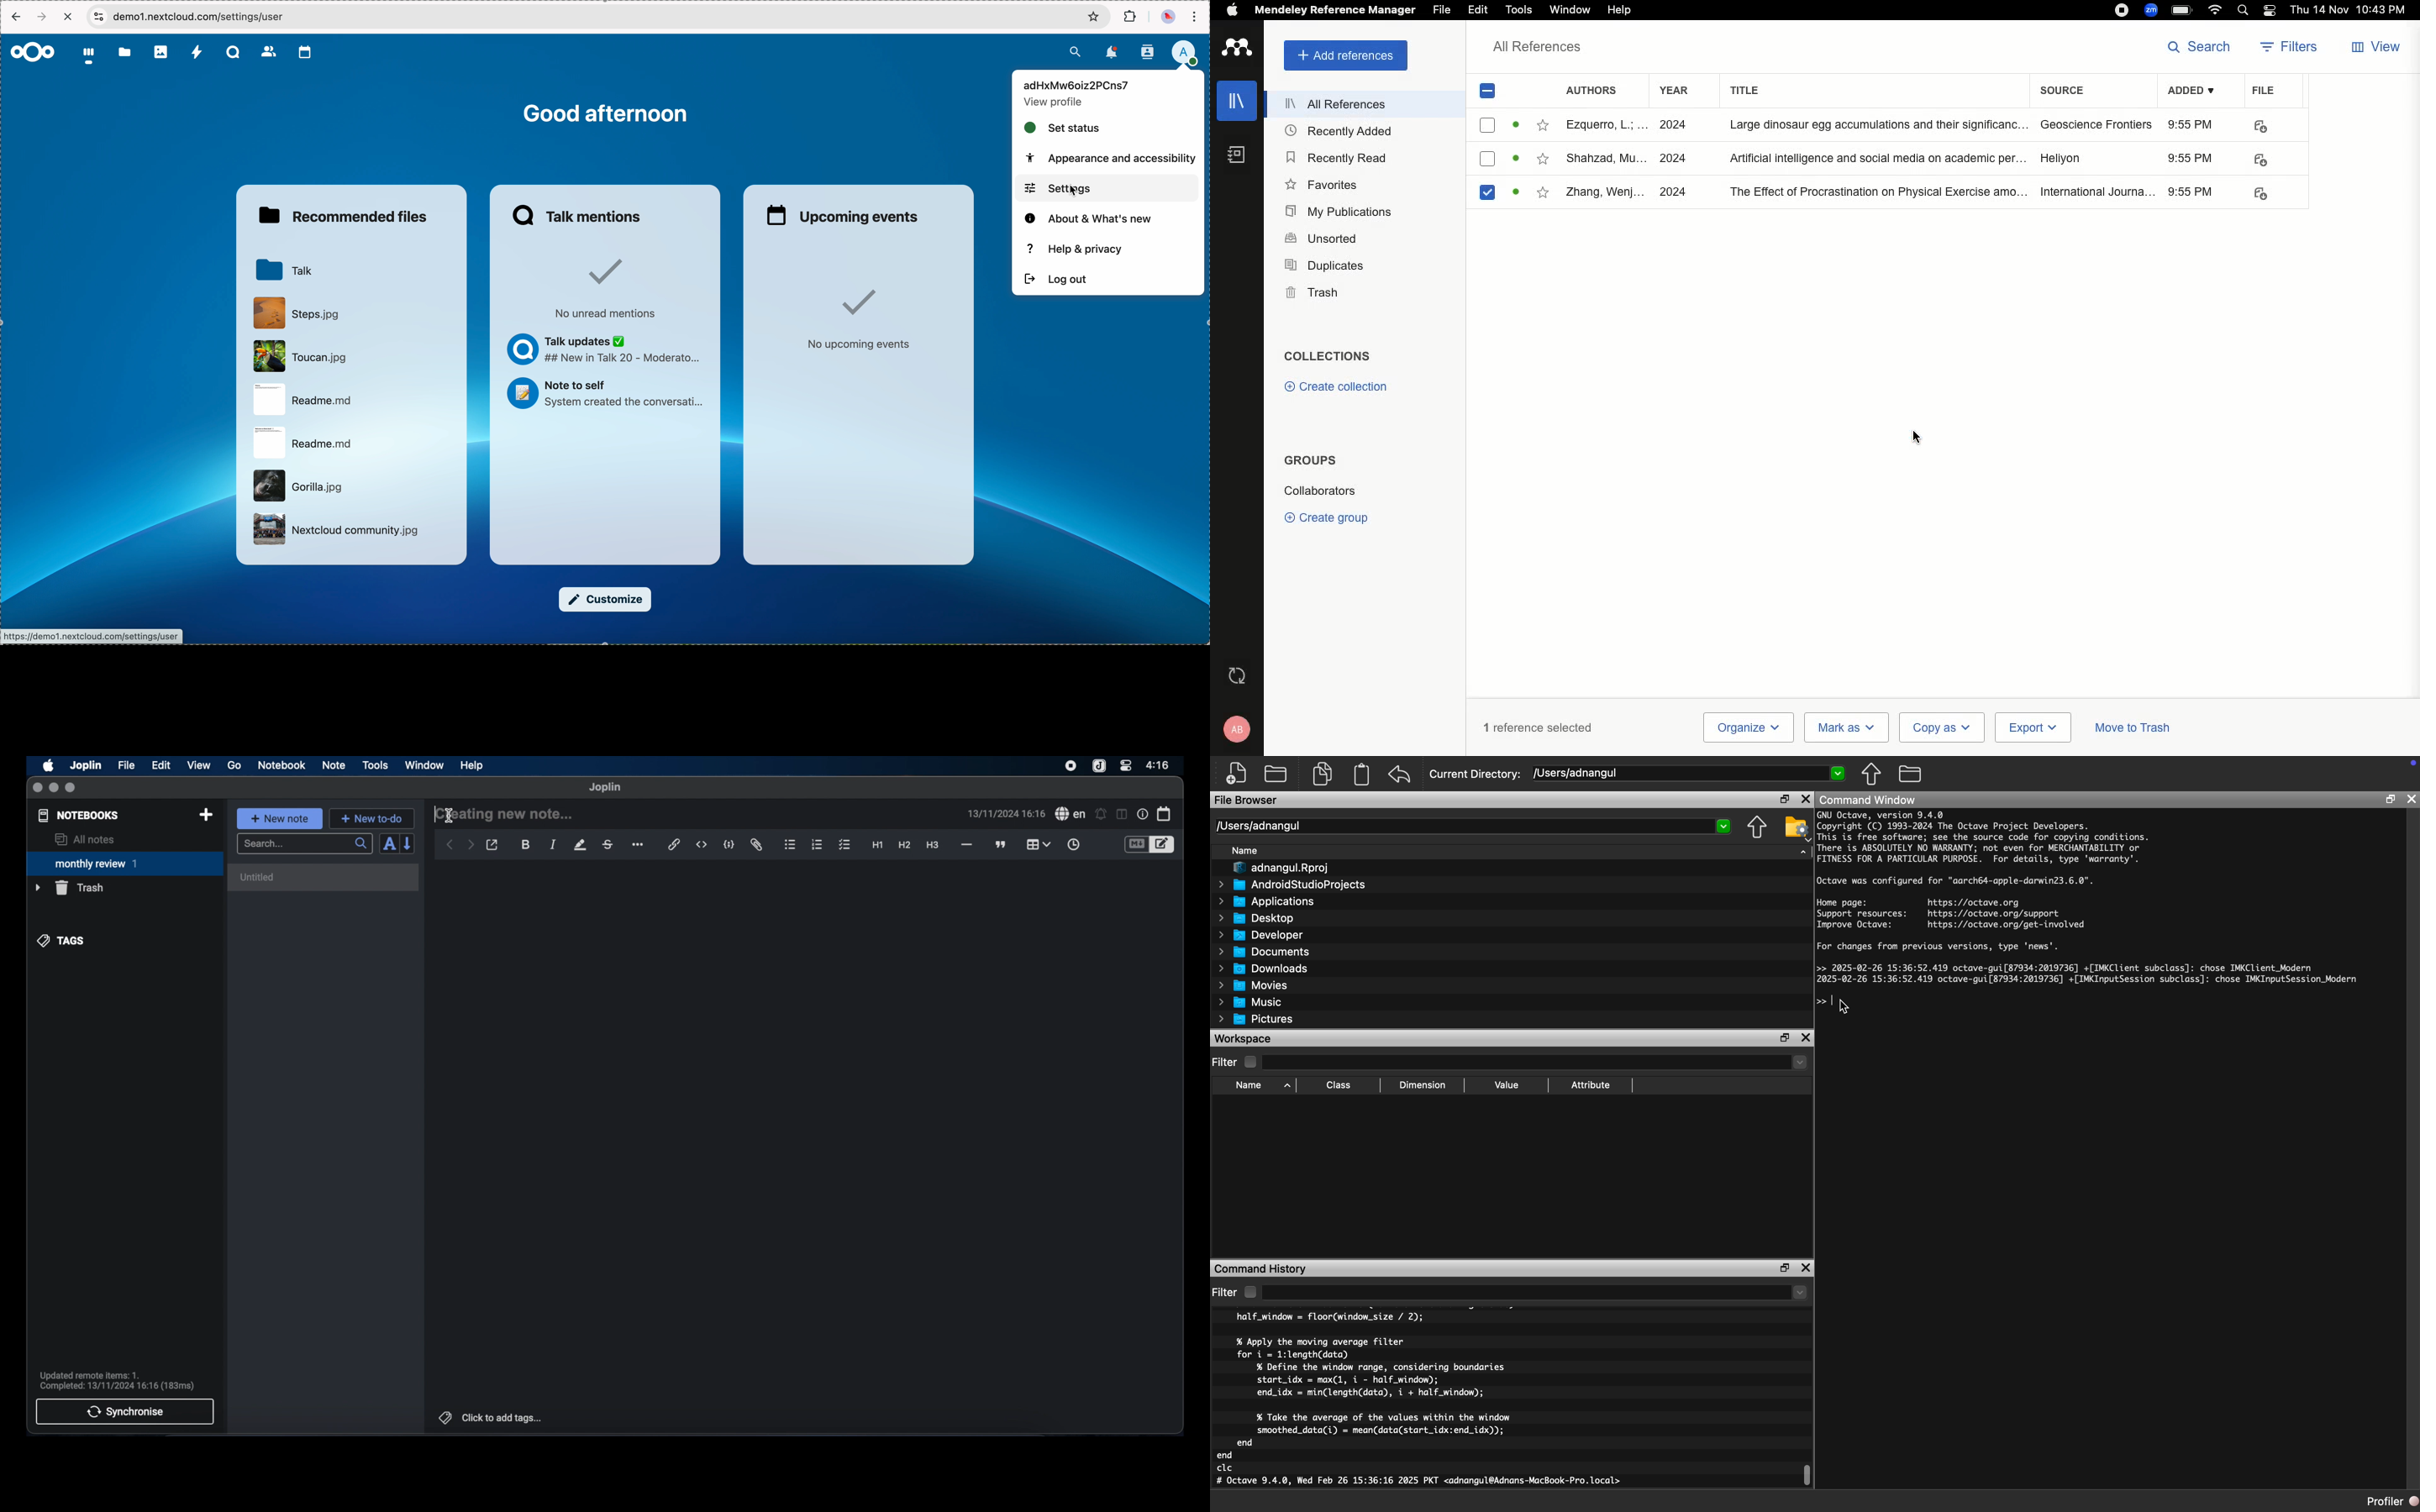 The width and height of the screenshot is (2436, 1512). Describe the element at coordinates (1491, 197) in the screenshot. I see `Selected citation` at that location.